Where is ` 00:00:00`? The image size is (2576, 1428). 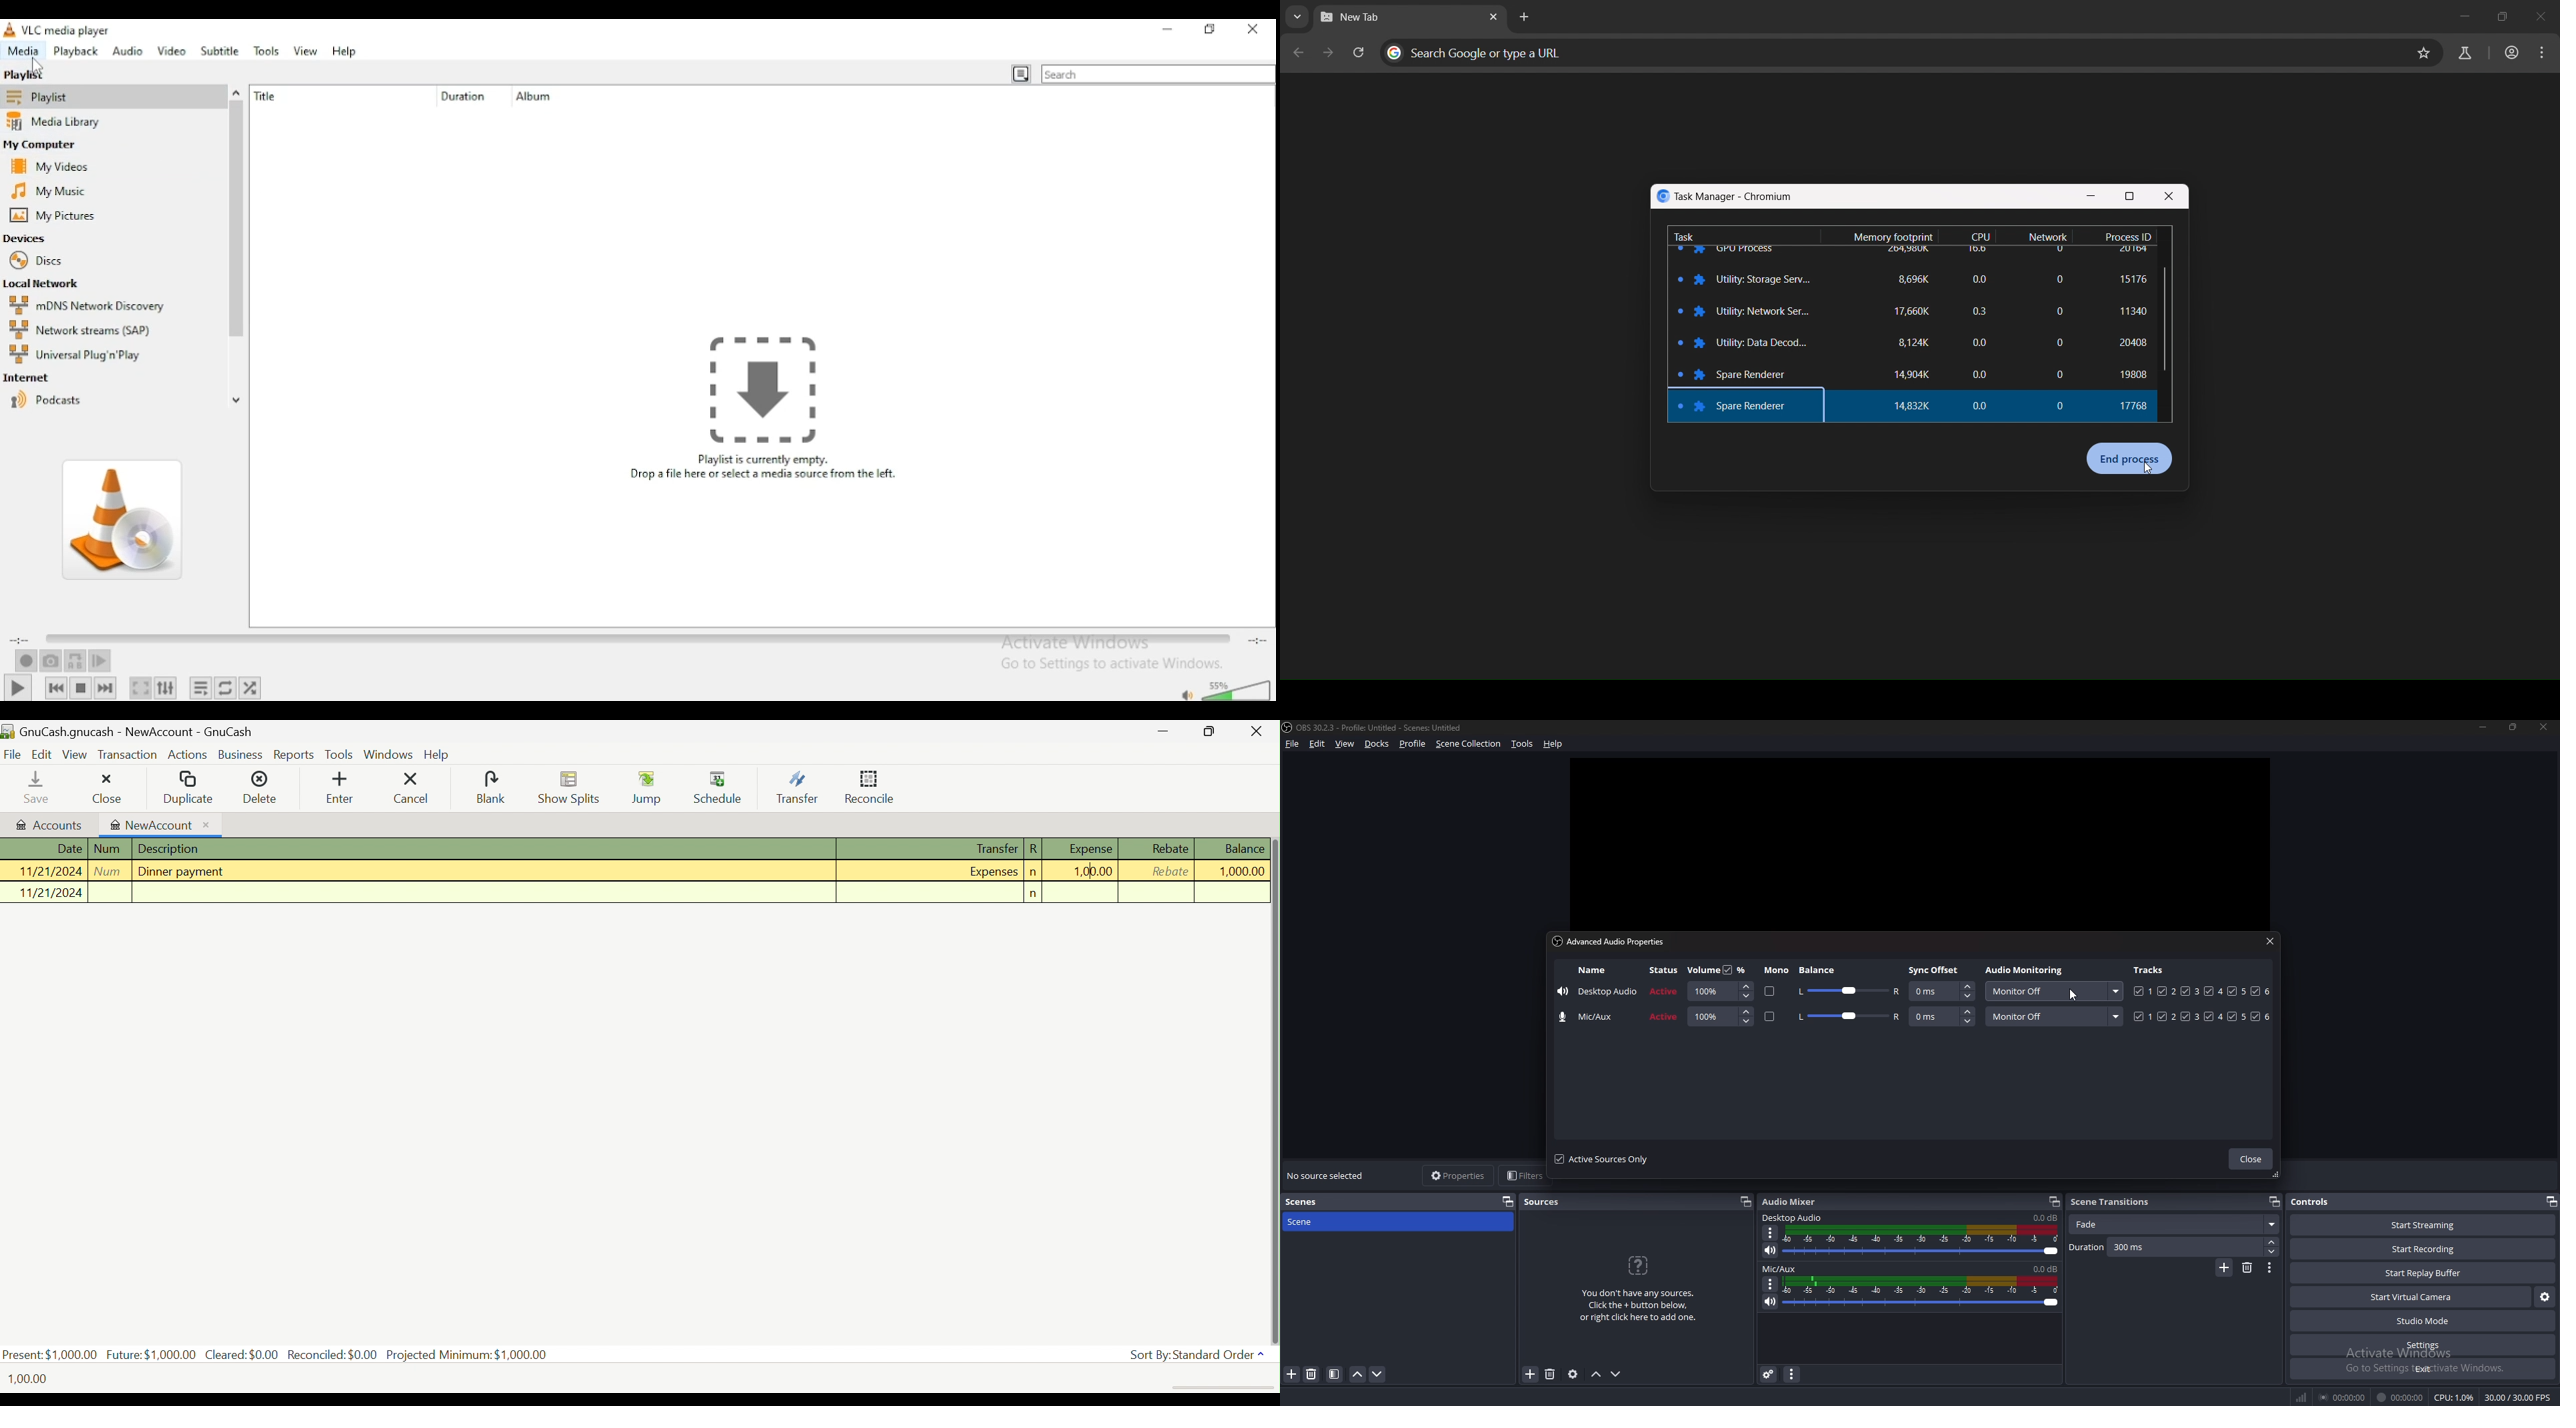  00:00:00 is located at coordinates (2402, 1399).